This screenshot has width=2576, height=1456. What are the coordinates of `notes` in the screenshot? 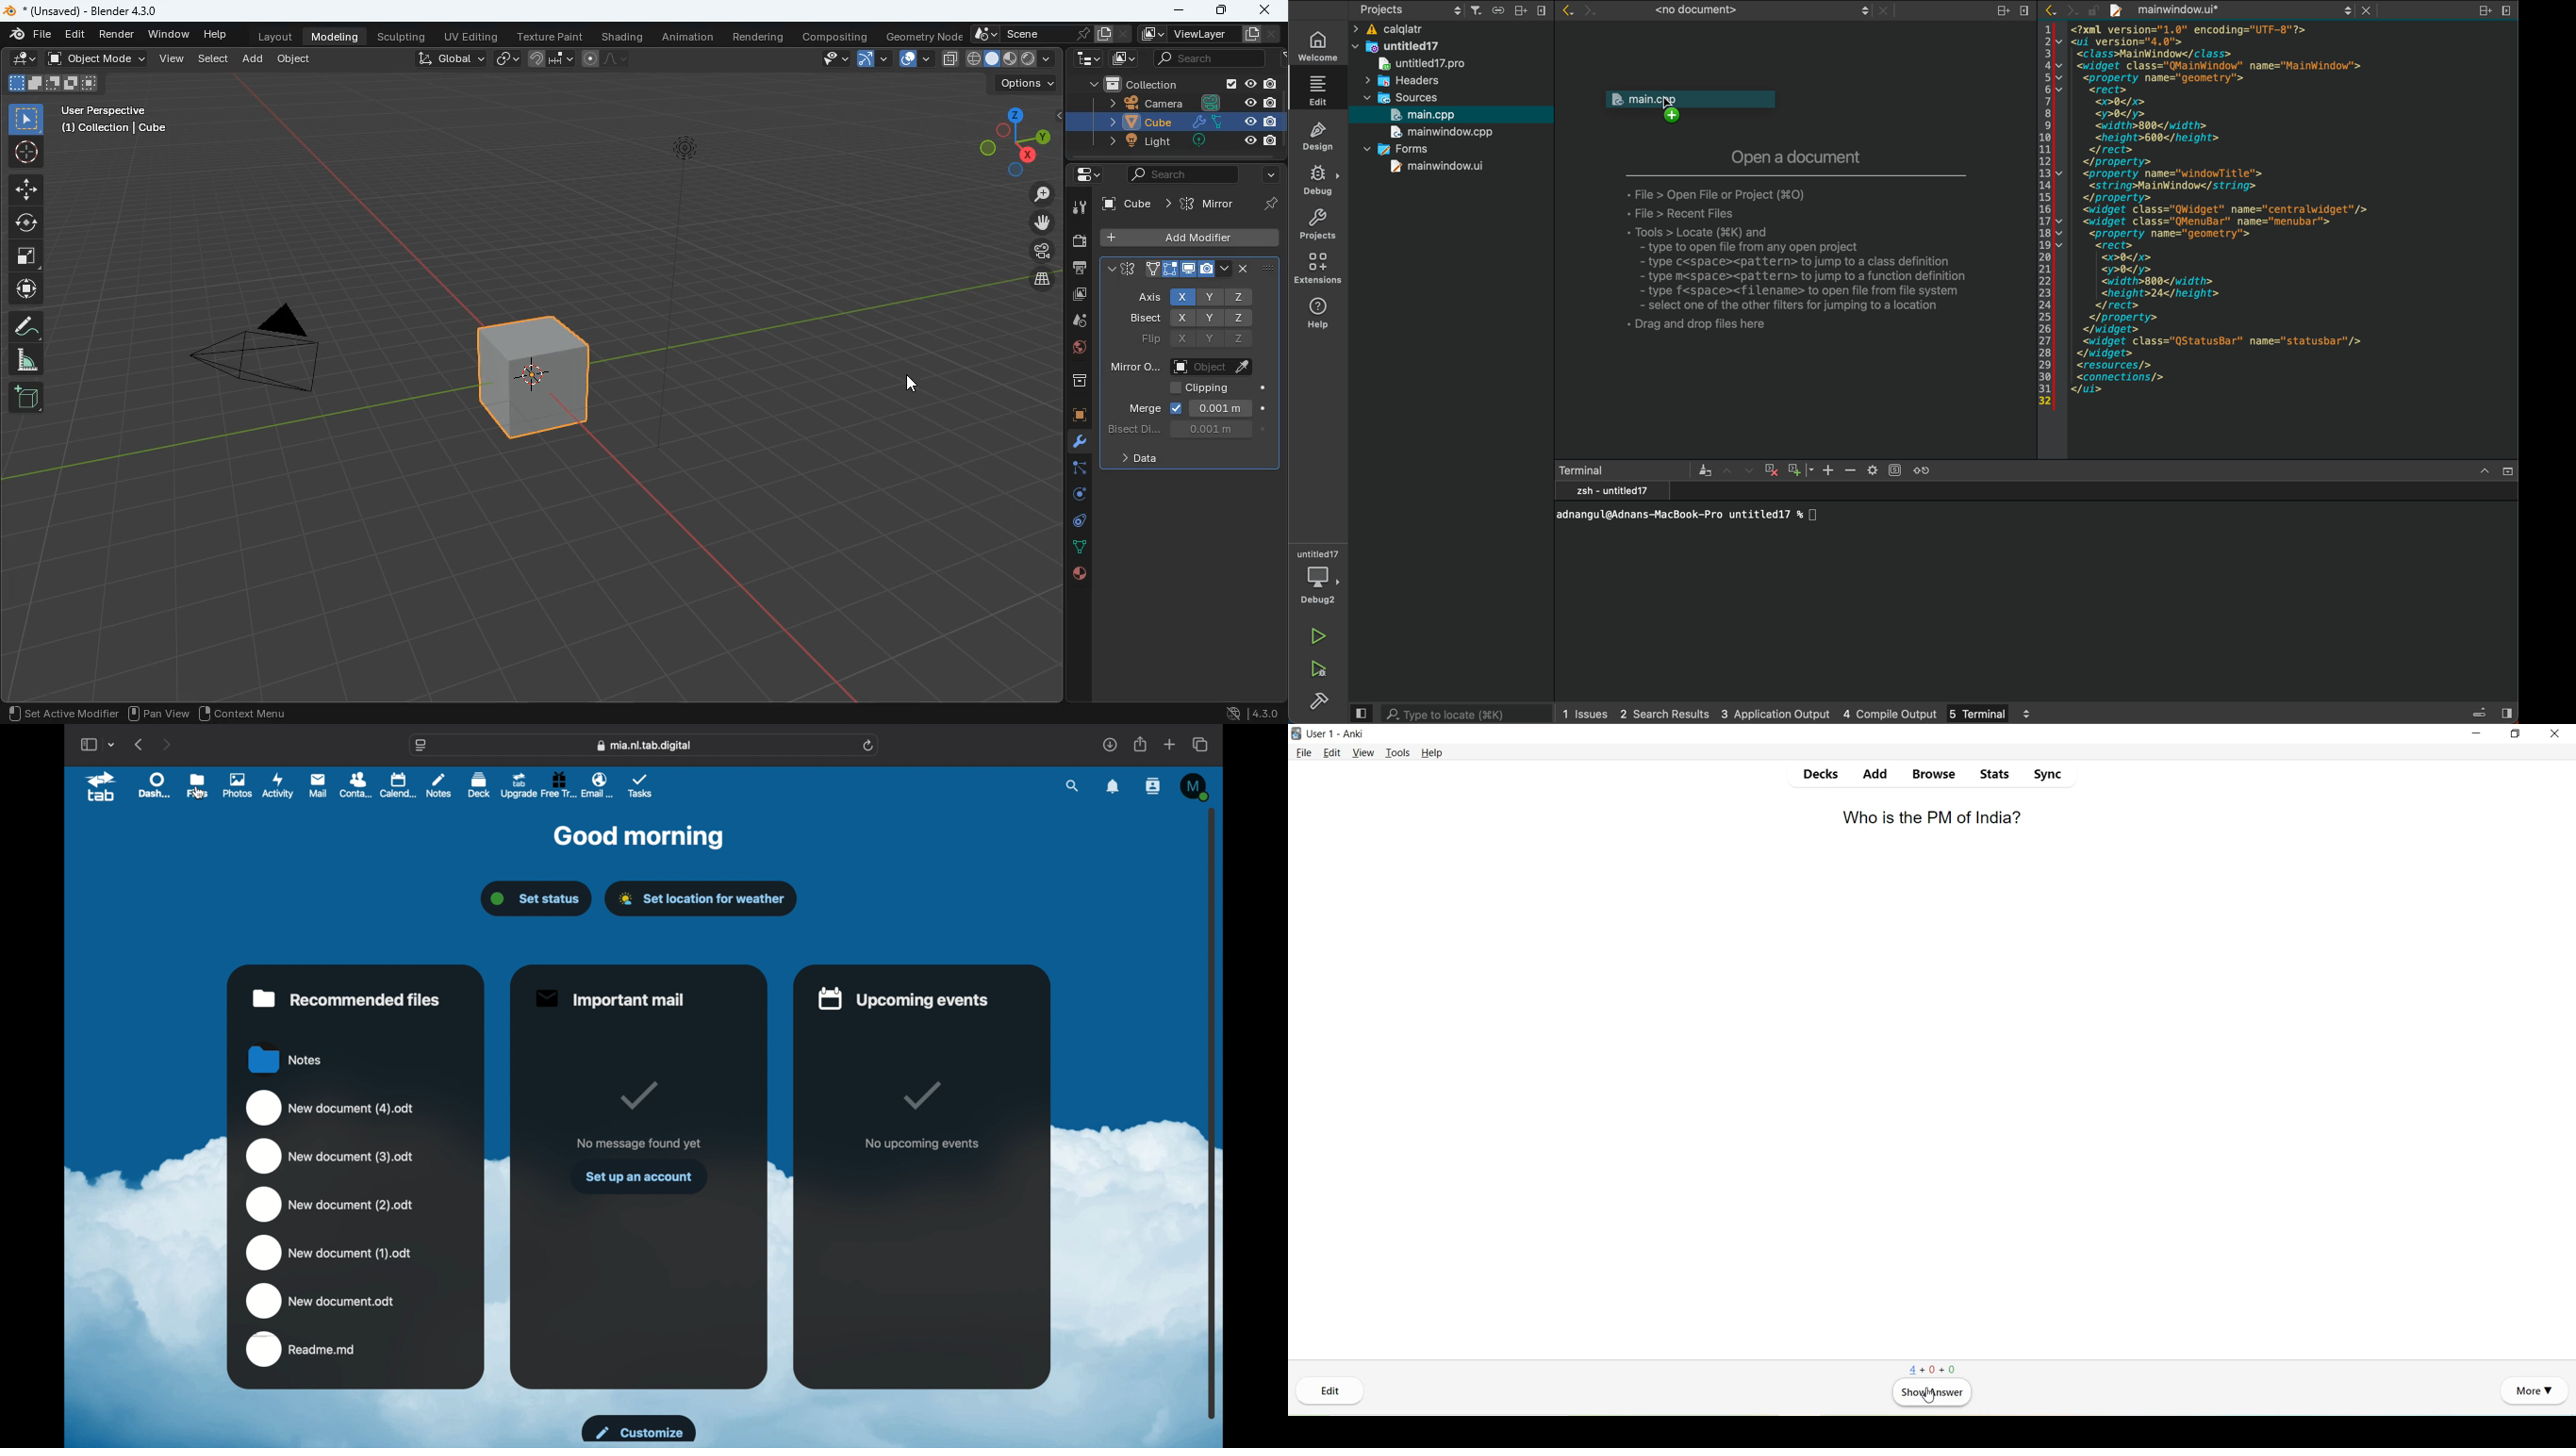 It's located at (286, 1059).